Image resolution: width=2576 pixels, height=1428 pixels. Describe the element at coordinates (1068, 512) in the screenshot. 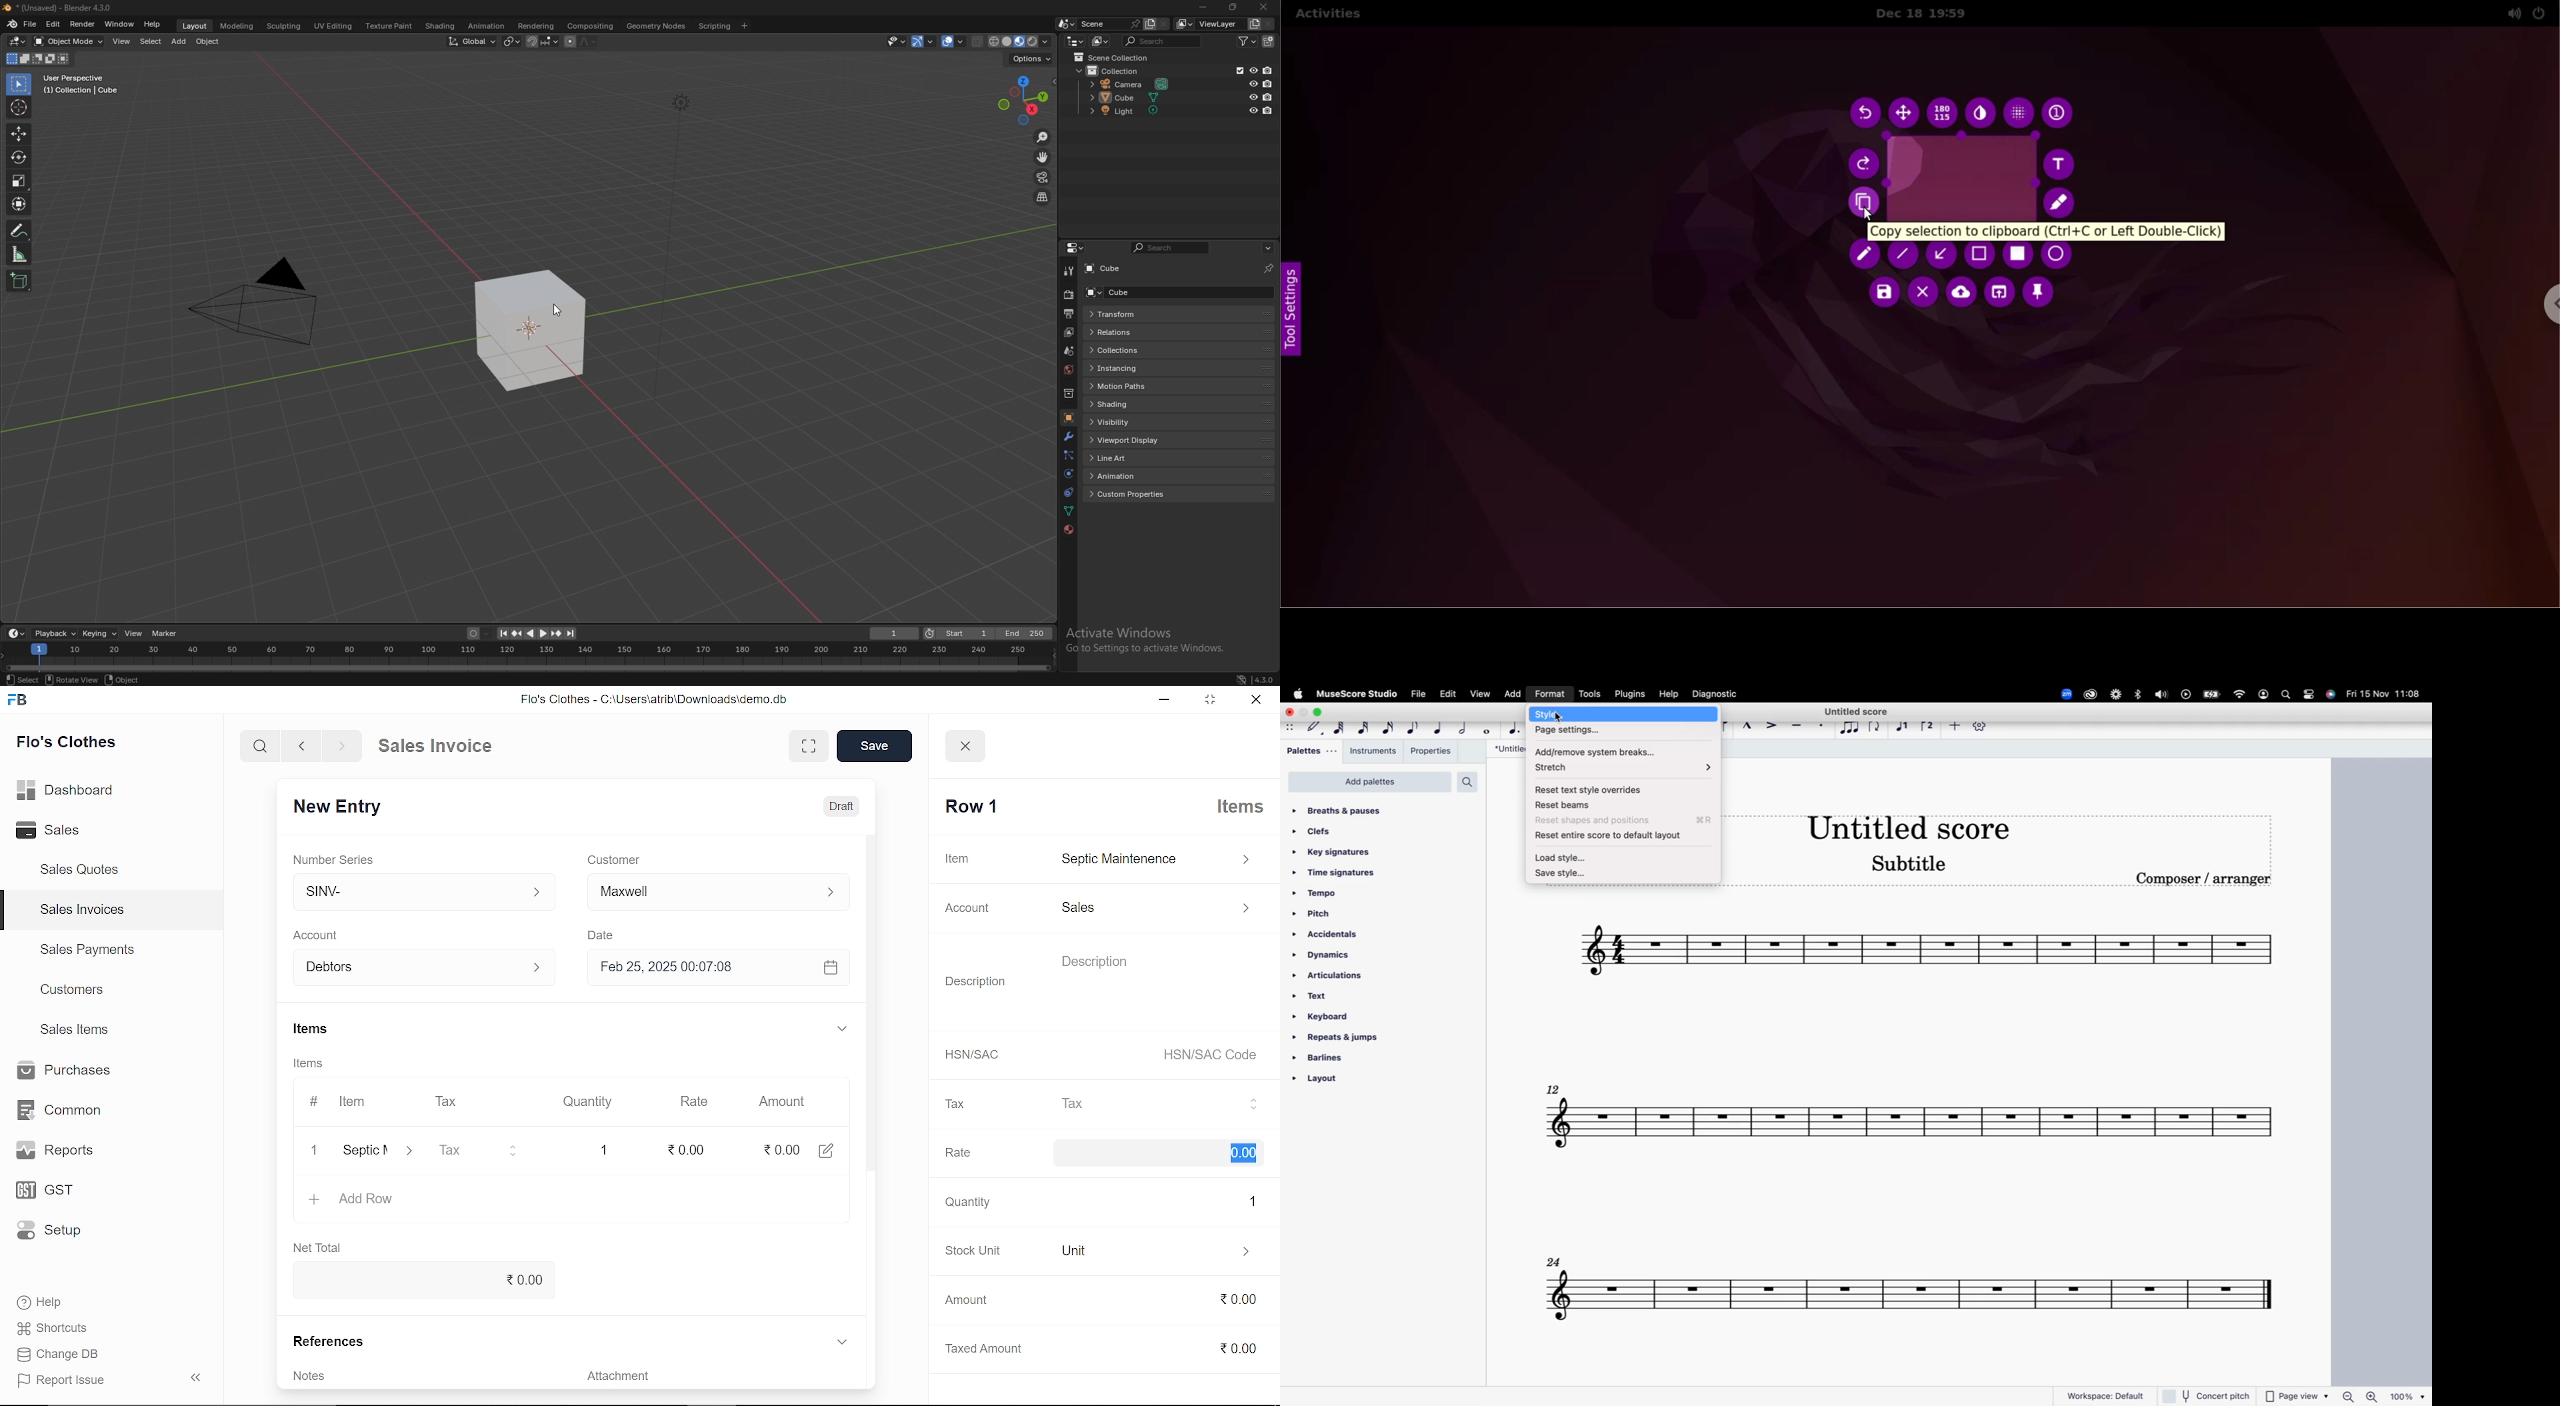

I see `data` at that location.